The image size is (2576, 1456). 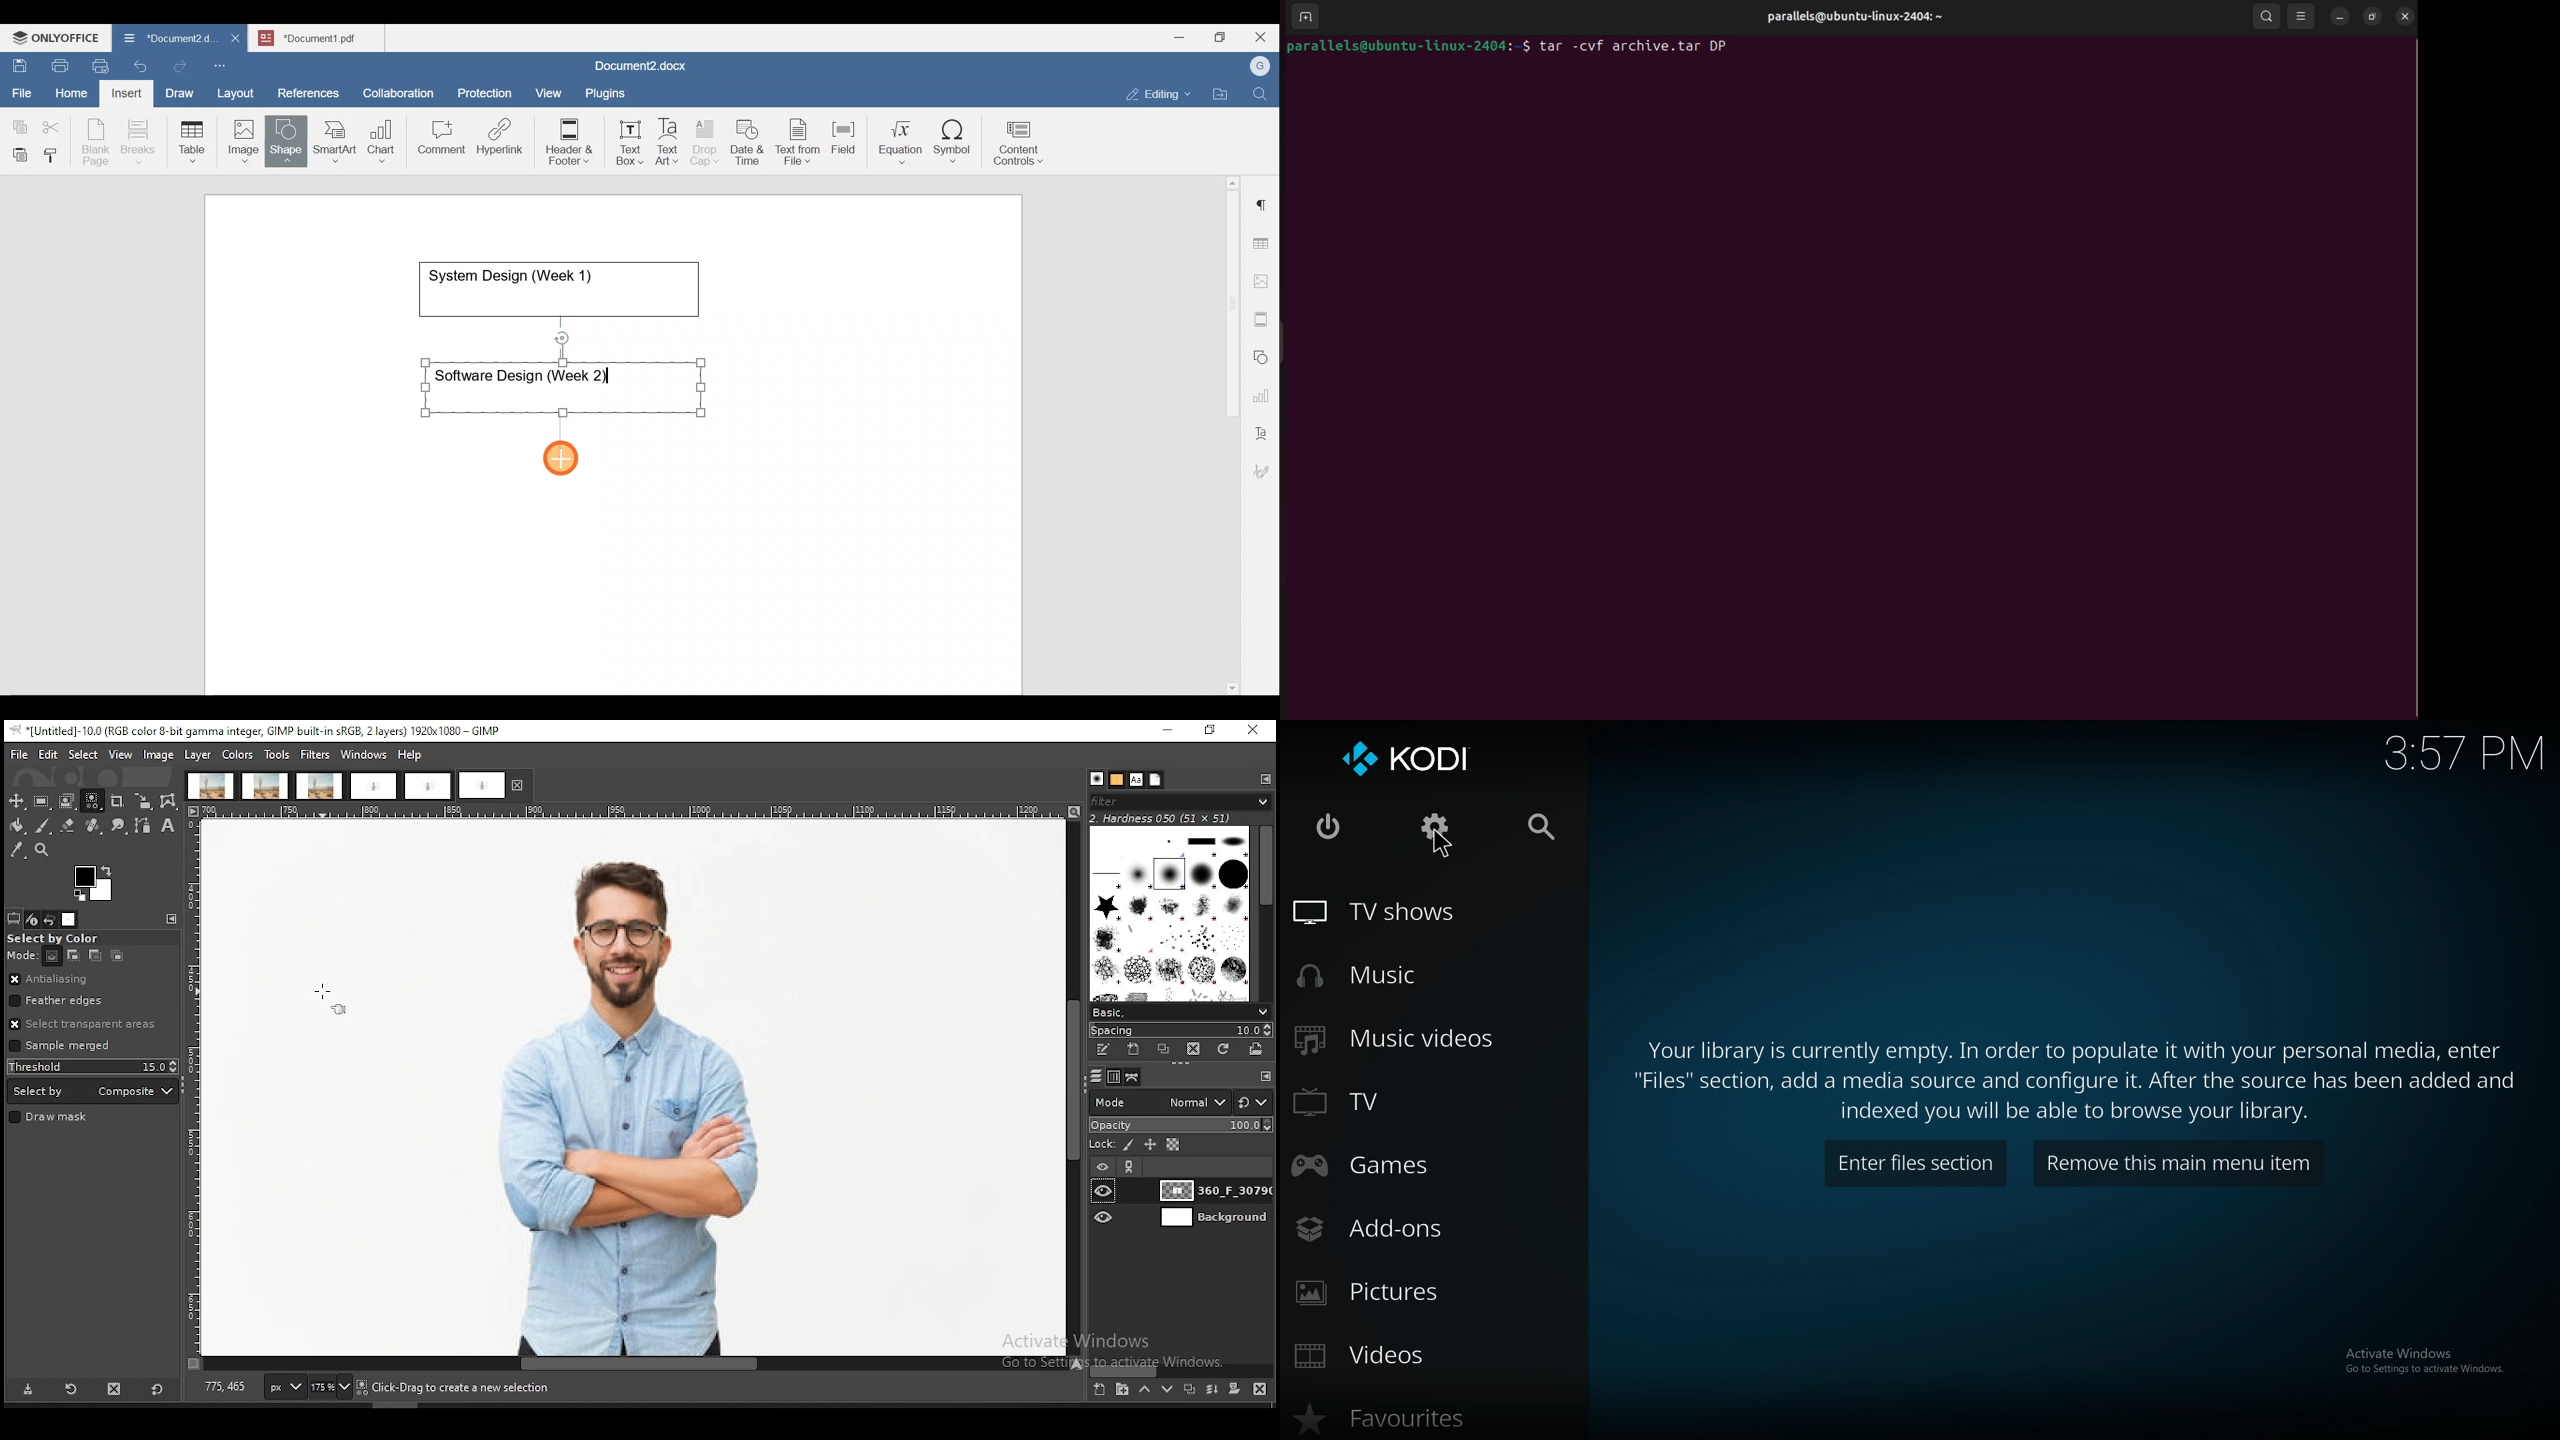 I want to click on Document name, so click(x=163, y=40).